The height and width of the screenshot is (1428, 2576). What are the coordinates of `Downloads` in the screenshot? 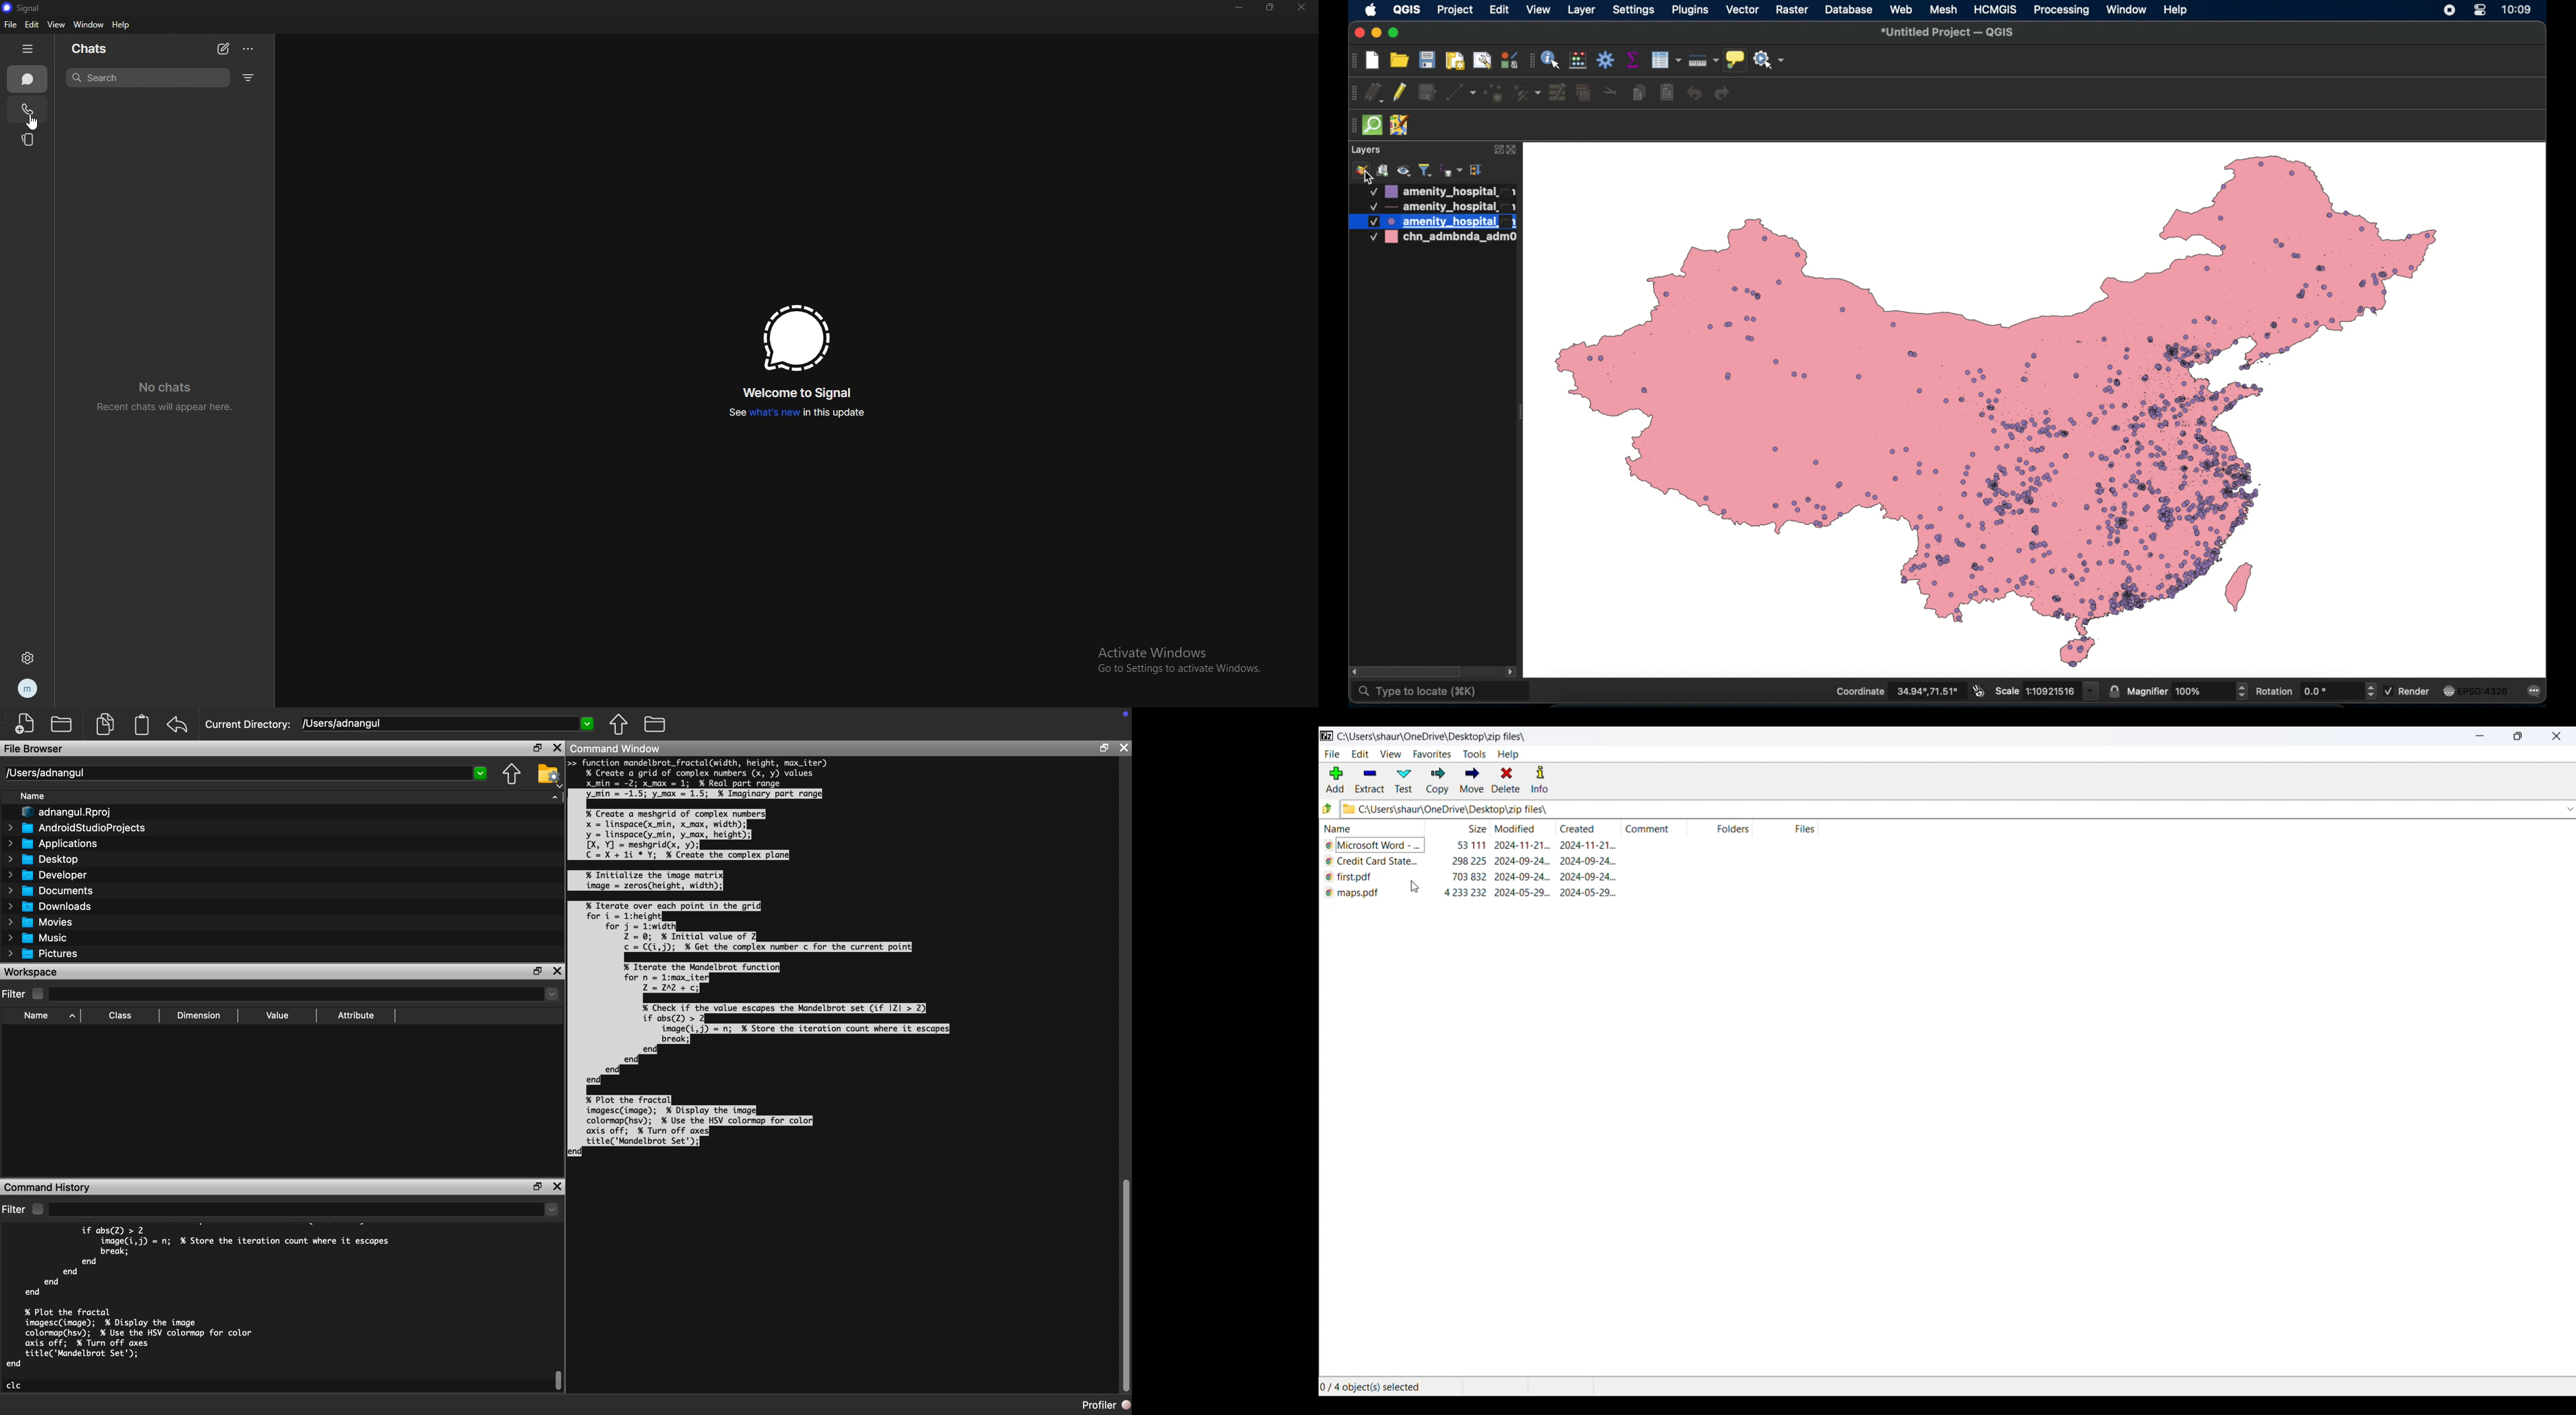 It's located at (51, 906).